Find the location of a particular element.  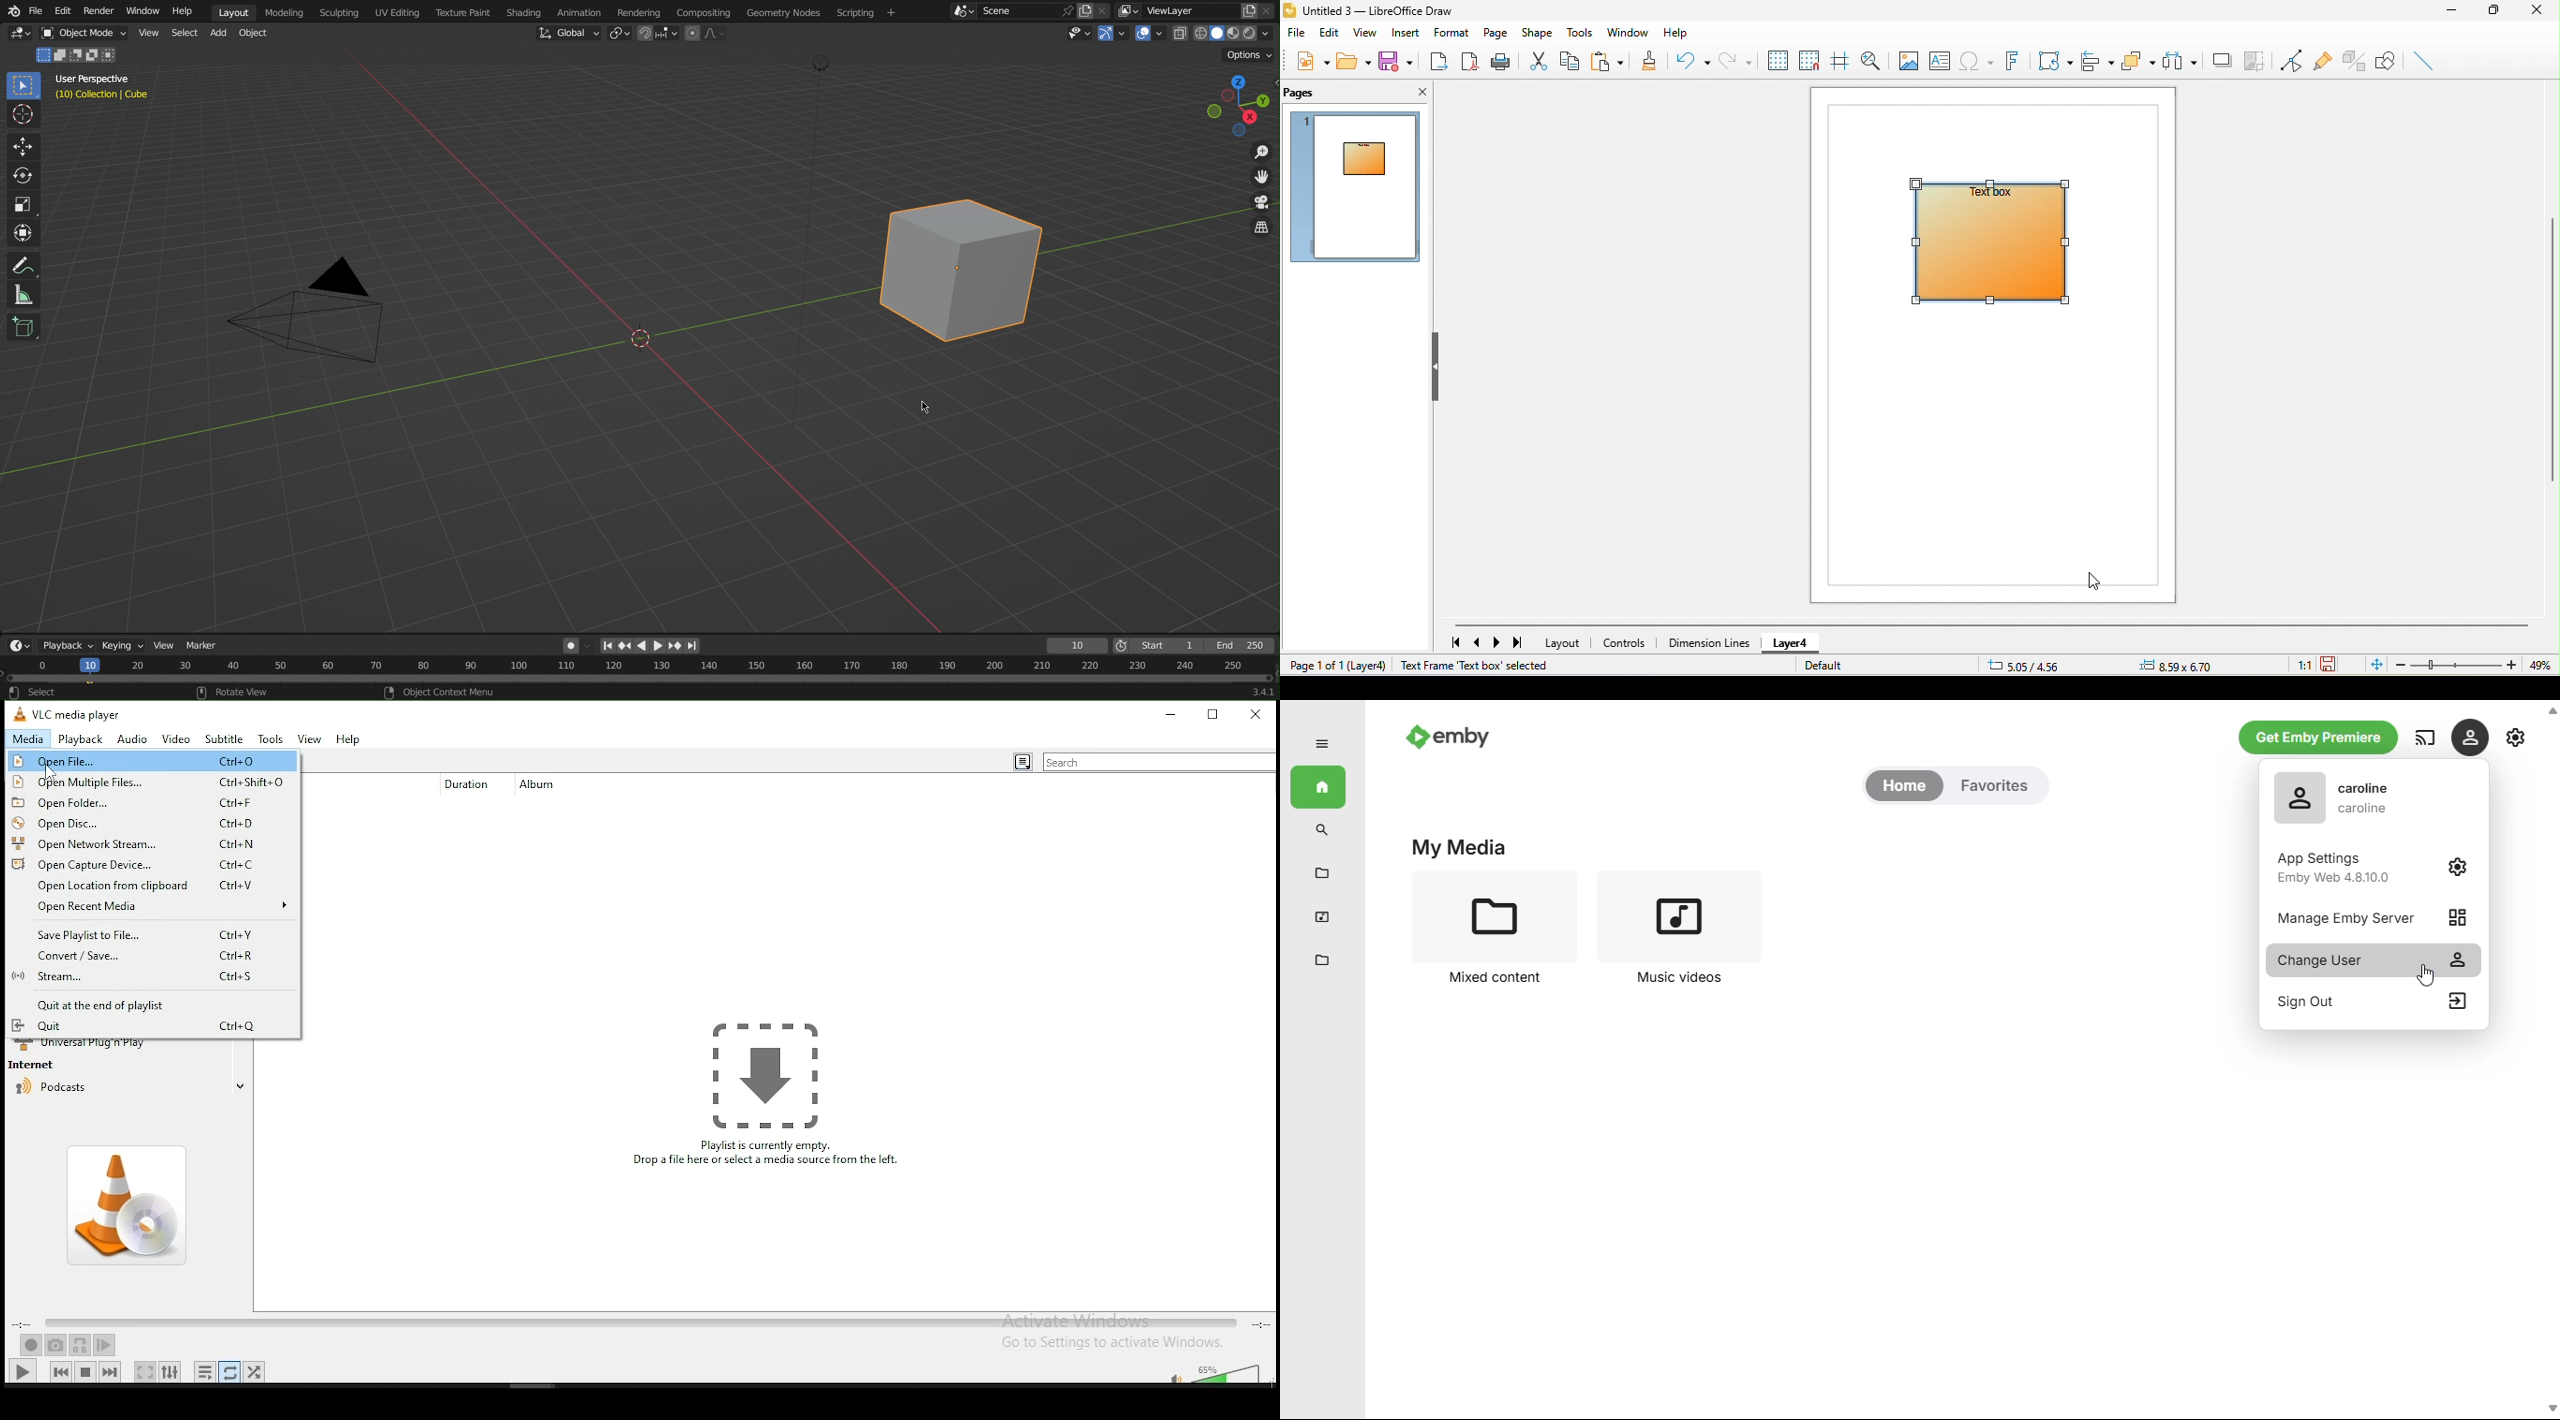

untitled 3- libre office draw is located at coordinates (1384, 9).